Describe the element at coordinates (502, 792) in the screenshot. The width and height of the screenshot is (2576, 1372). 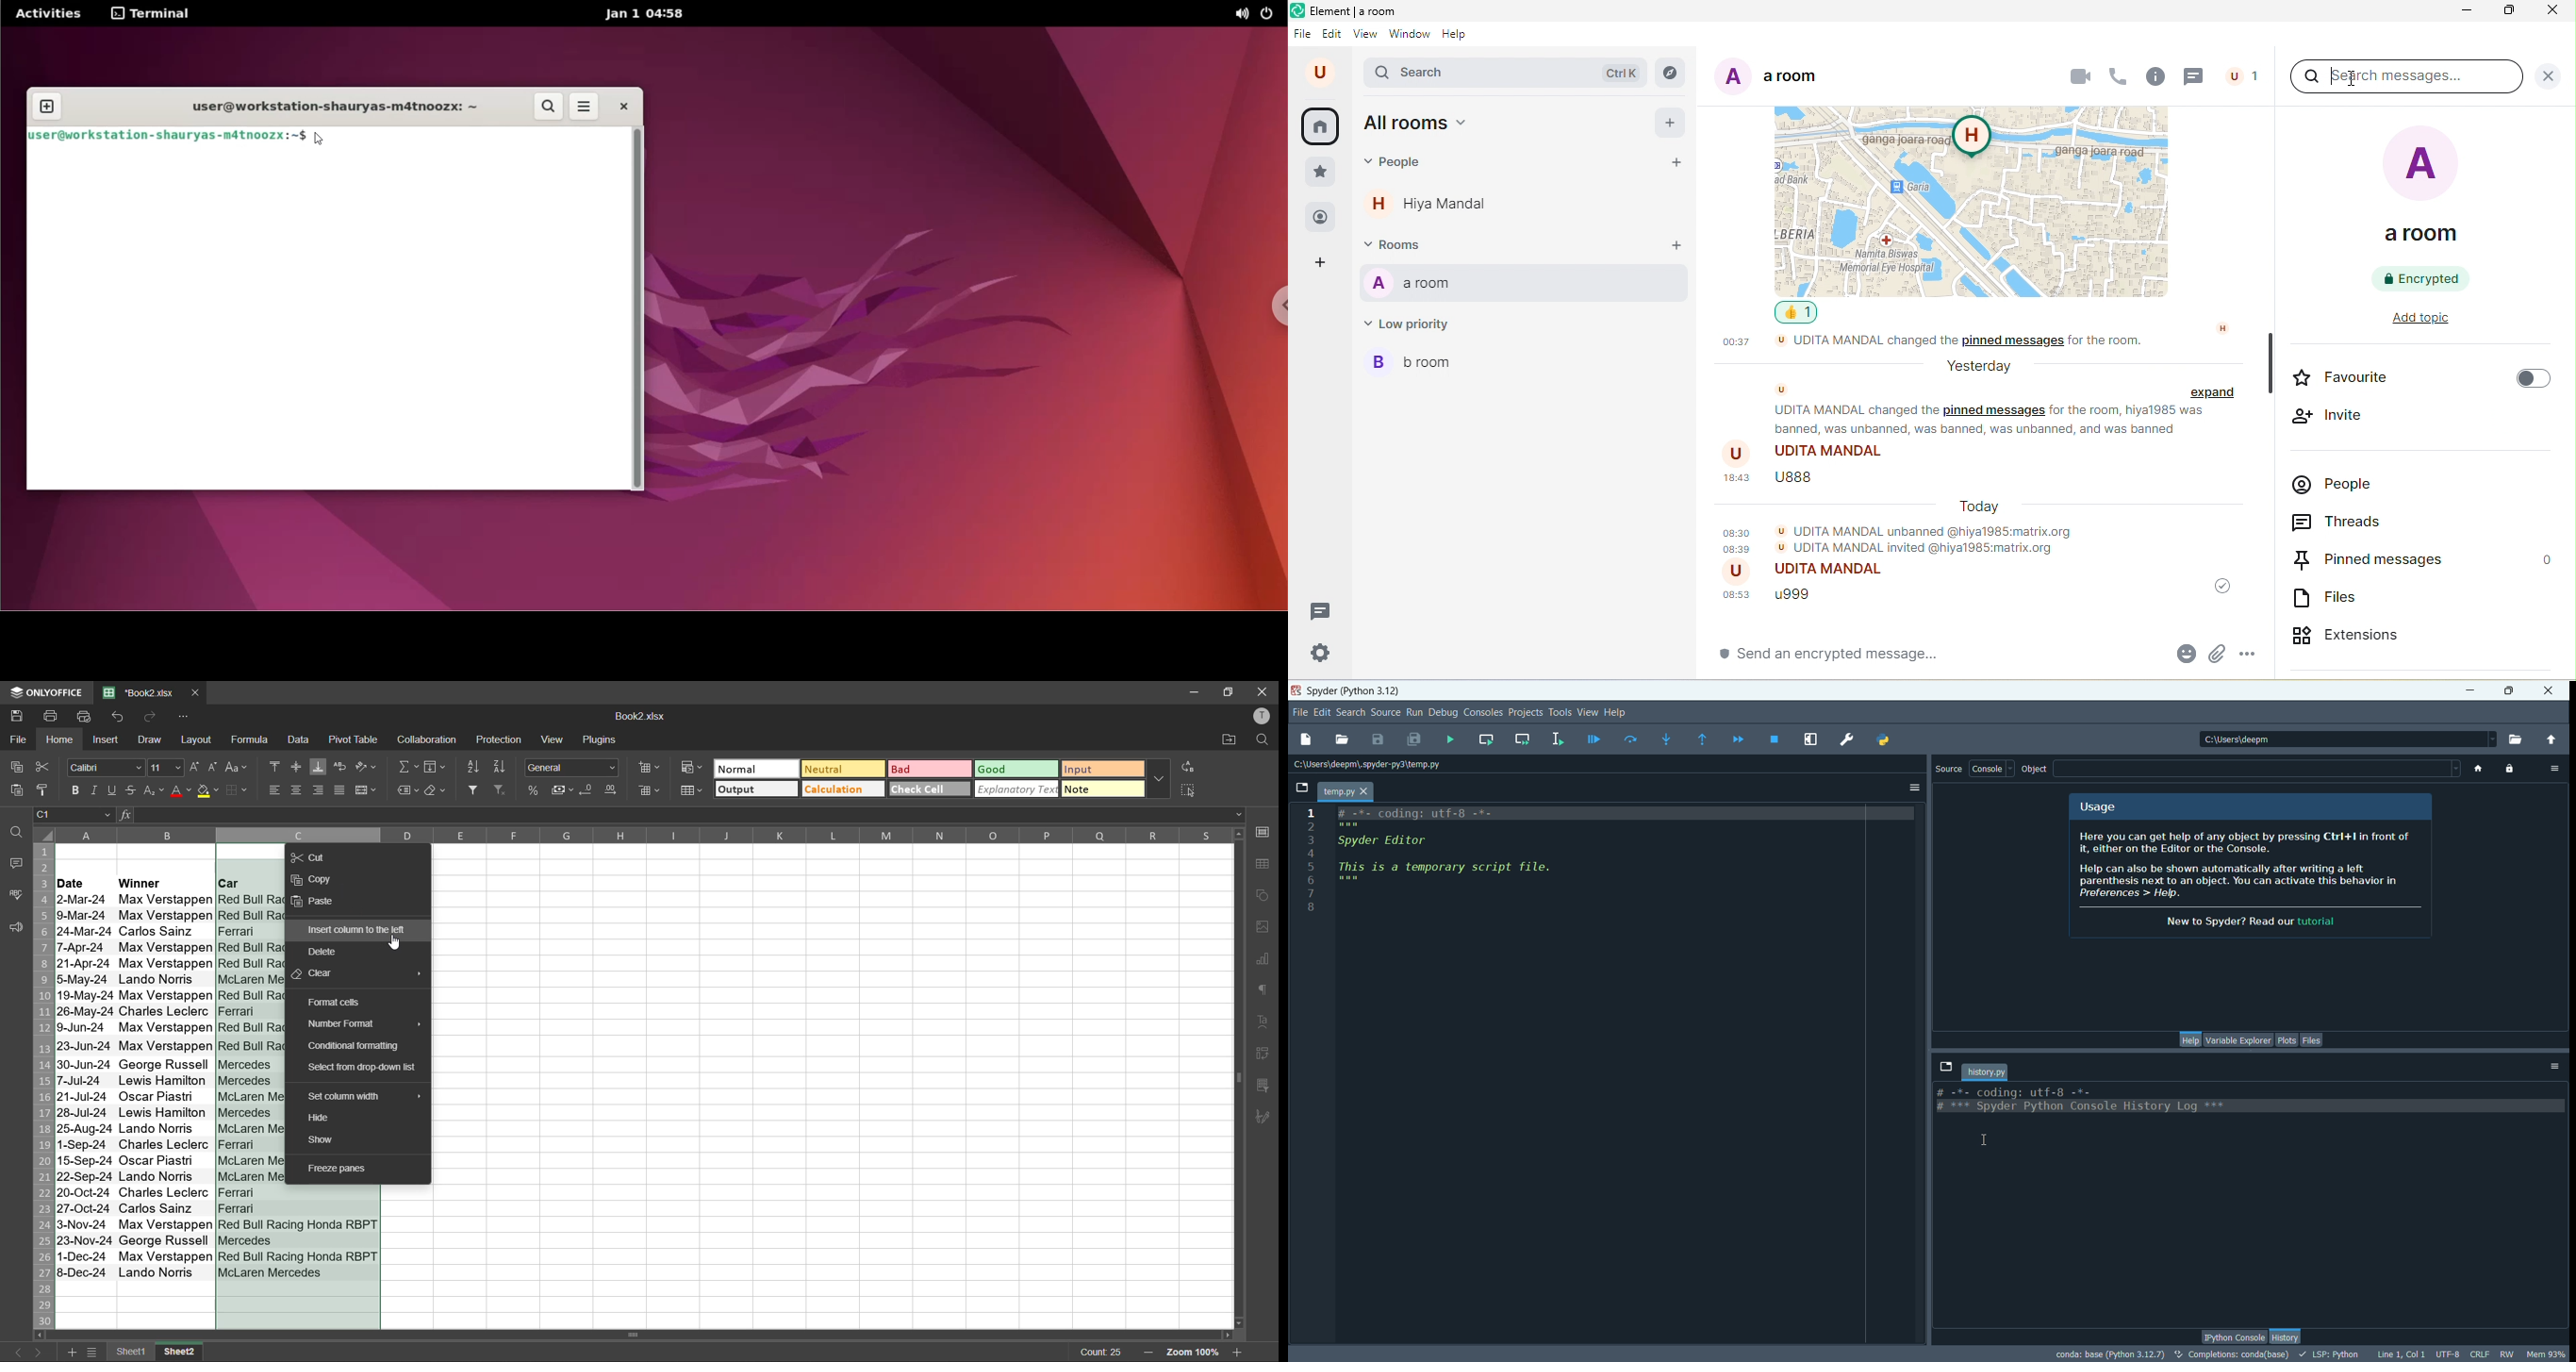
I see `clear filter` at that location.